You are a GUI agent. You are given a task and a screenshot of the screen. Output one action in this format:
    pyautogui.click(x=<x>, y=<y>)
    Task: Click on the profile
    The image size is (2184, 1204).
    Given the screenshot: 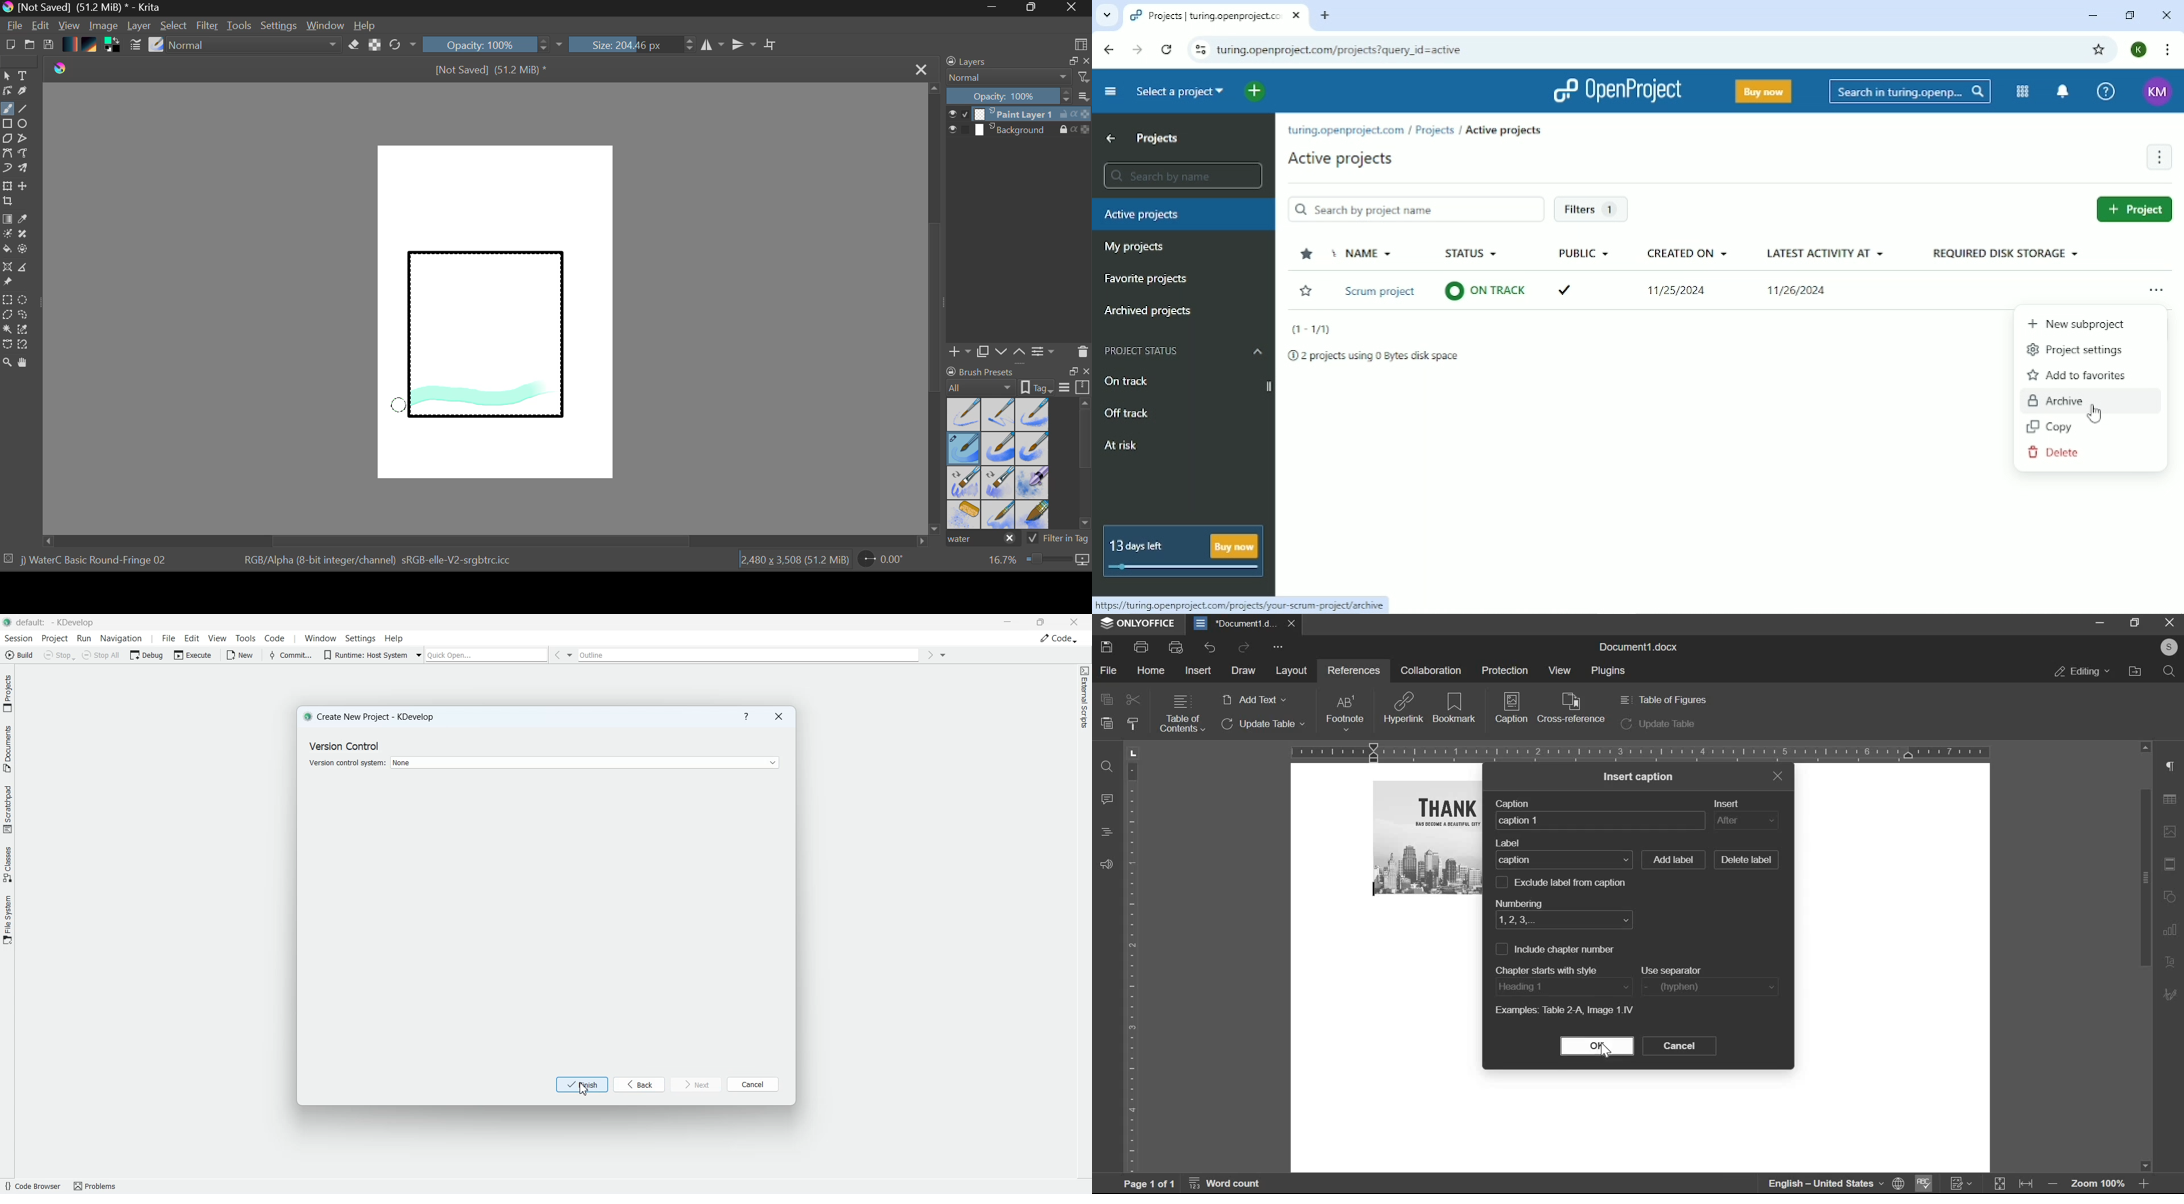 What is the action you would take?
    pyautogui.click(x=2166, y=648)
    